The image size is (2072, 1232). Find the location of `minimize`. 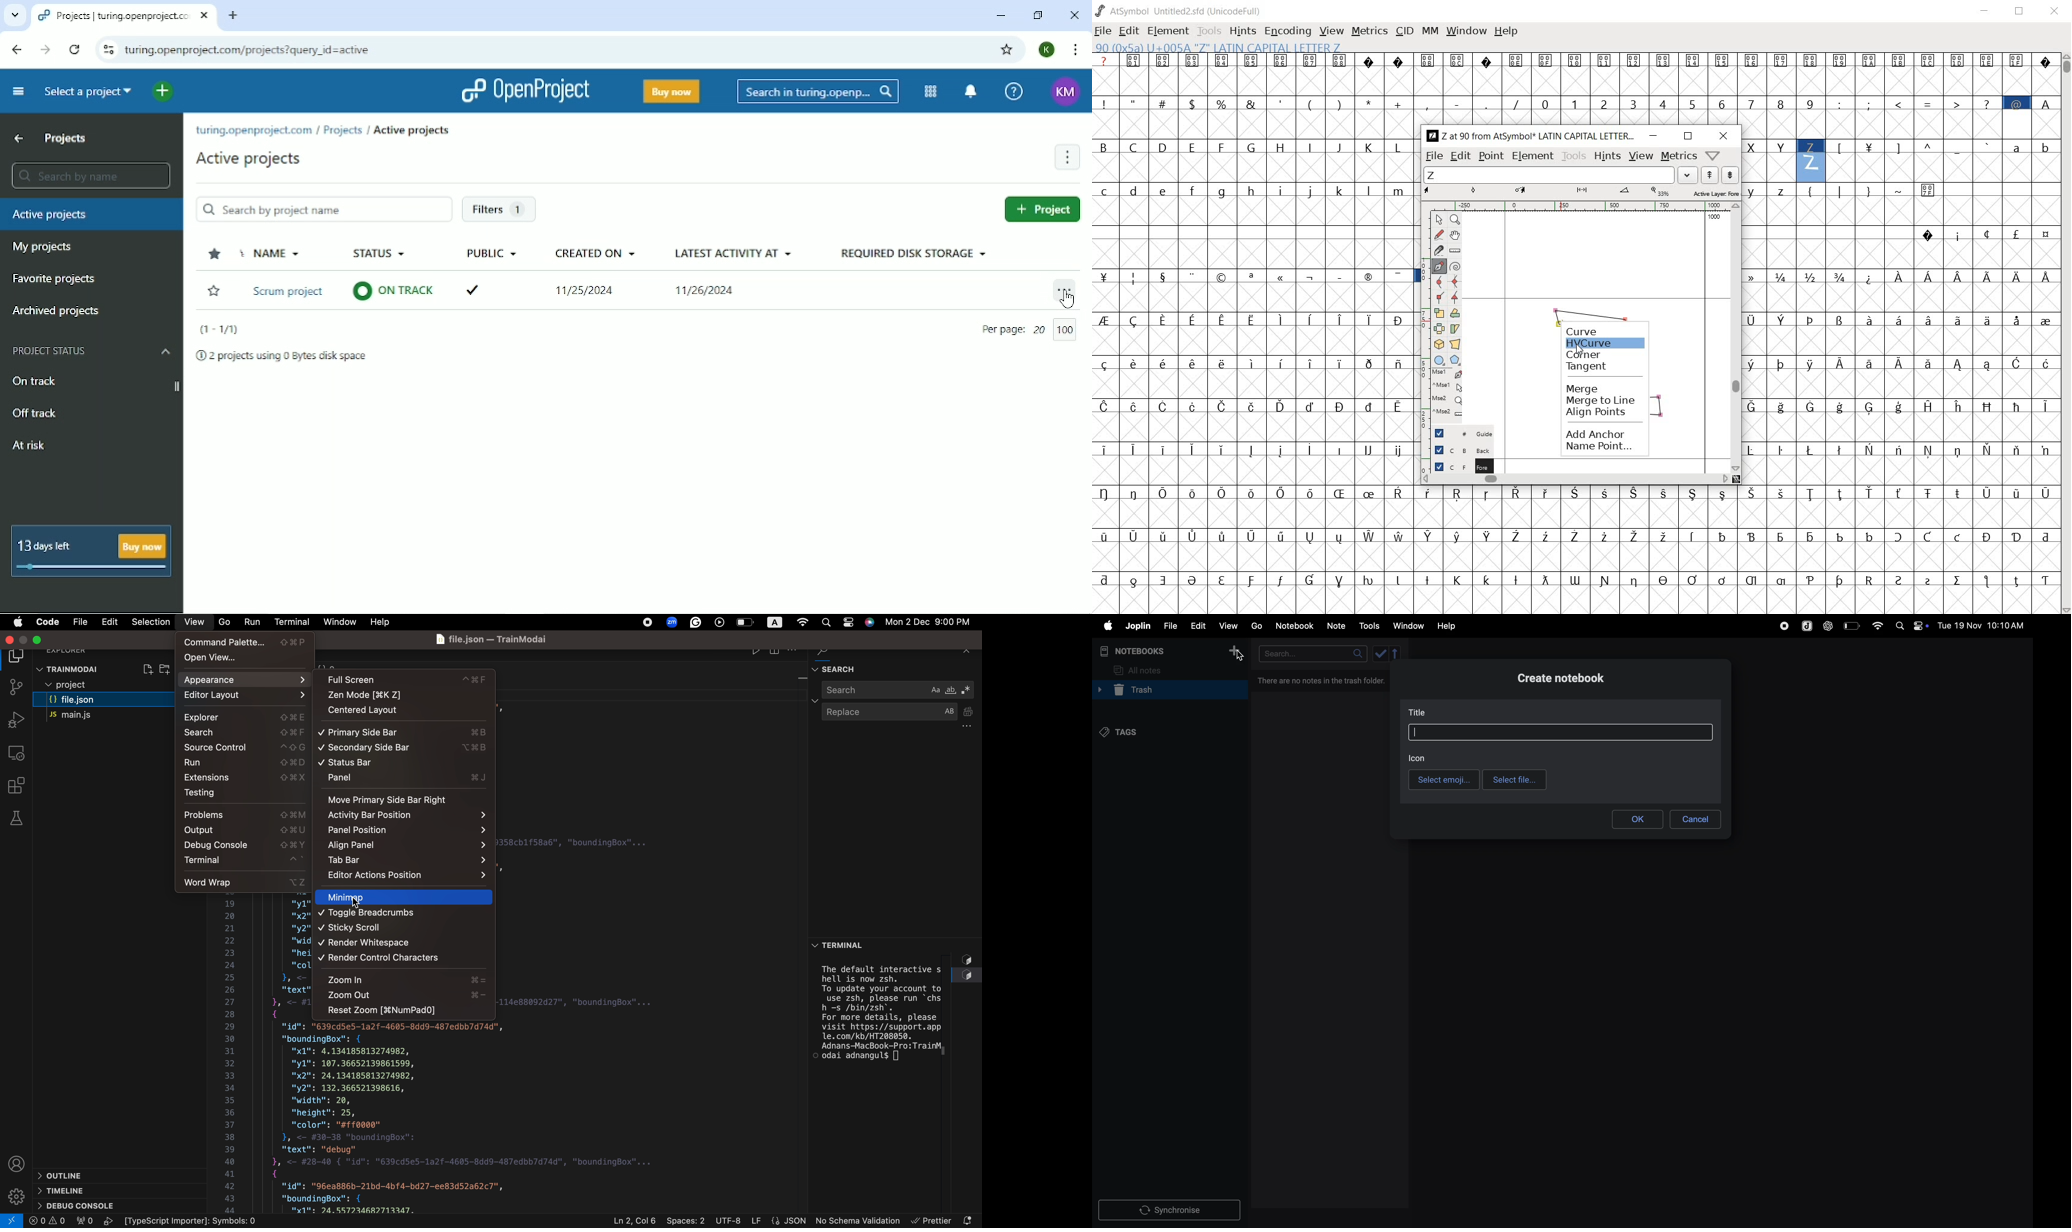

minimize is located at coordinates (1987, 13).